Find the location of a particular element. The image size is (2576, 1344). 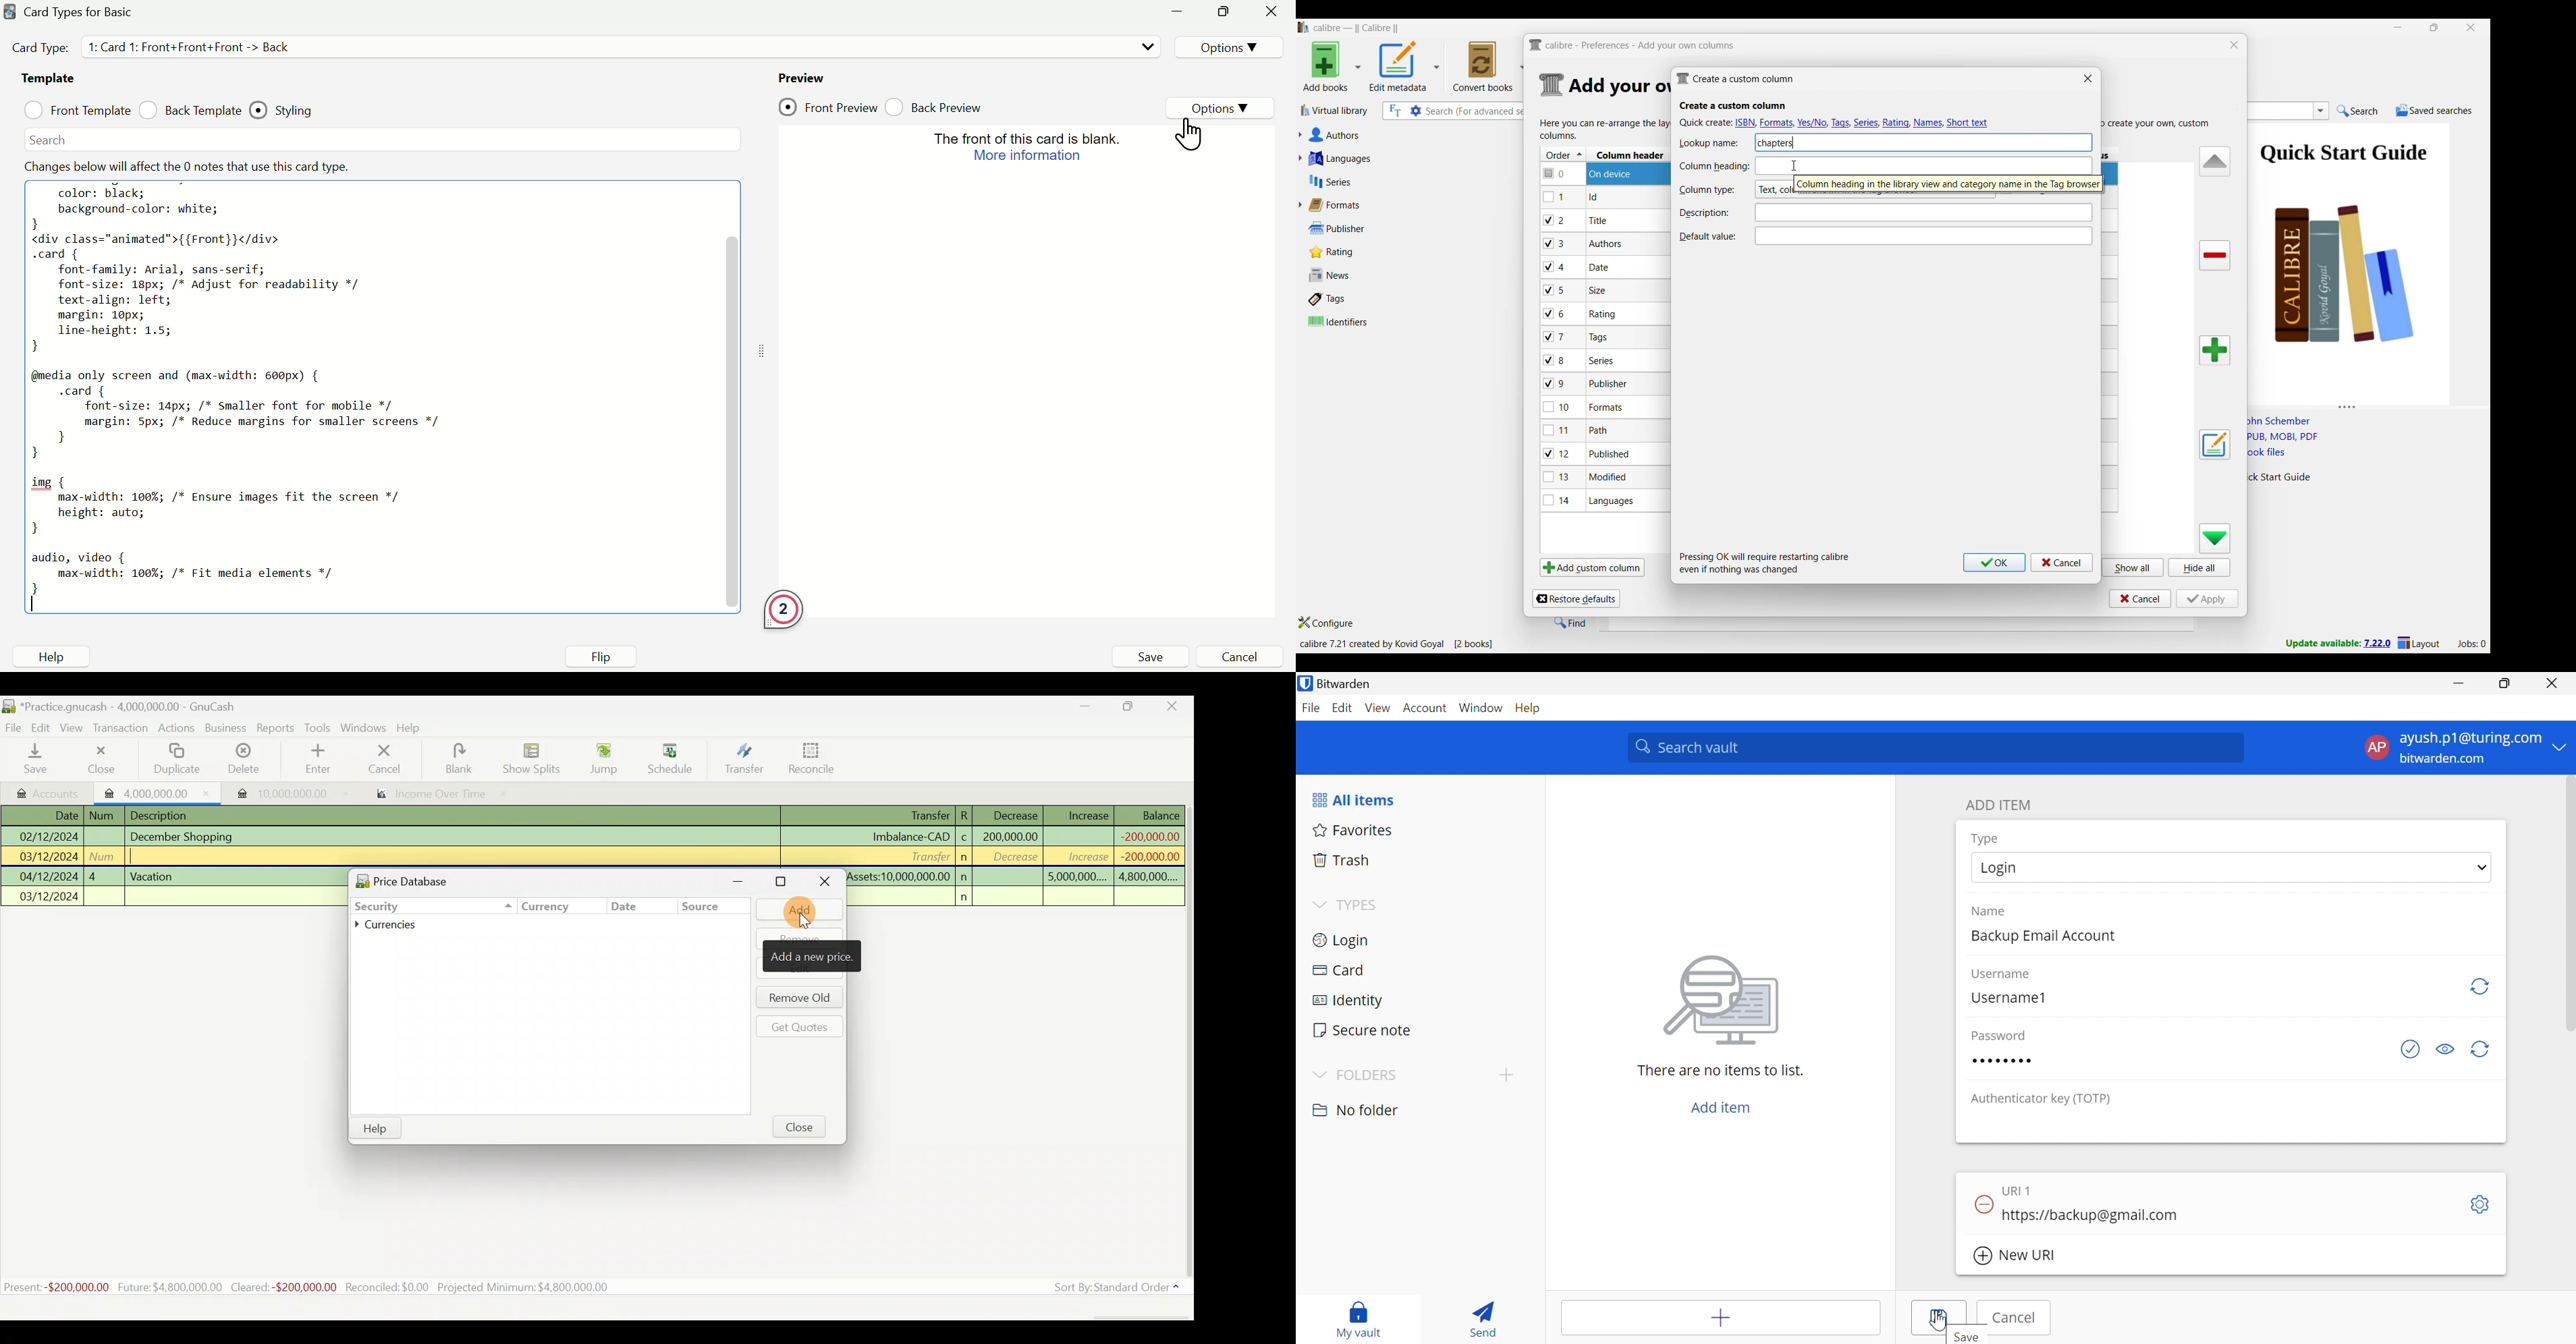

Section details is located at coordinates (1618, 86).